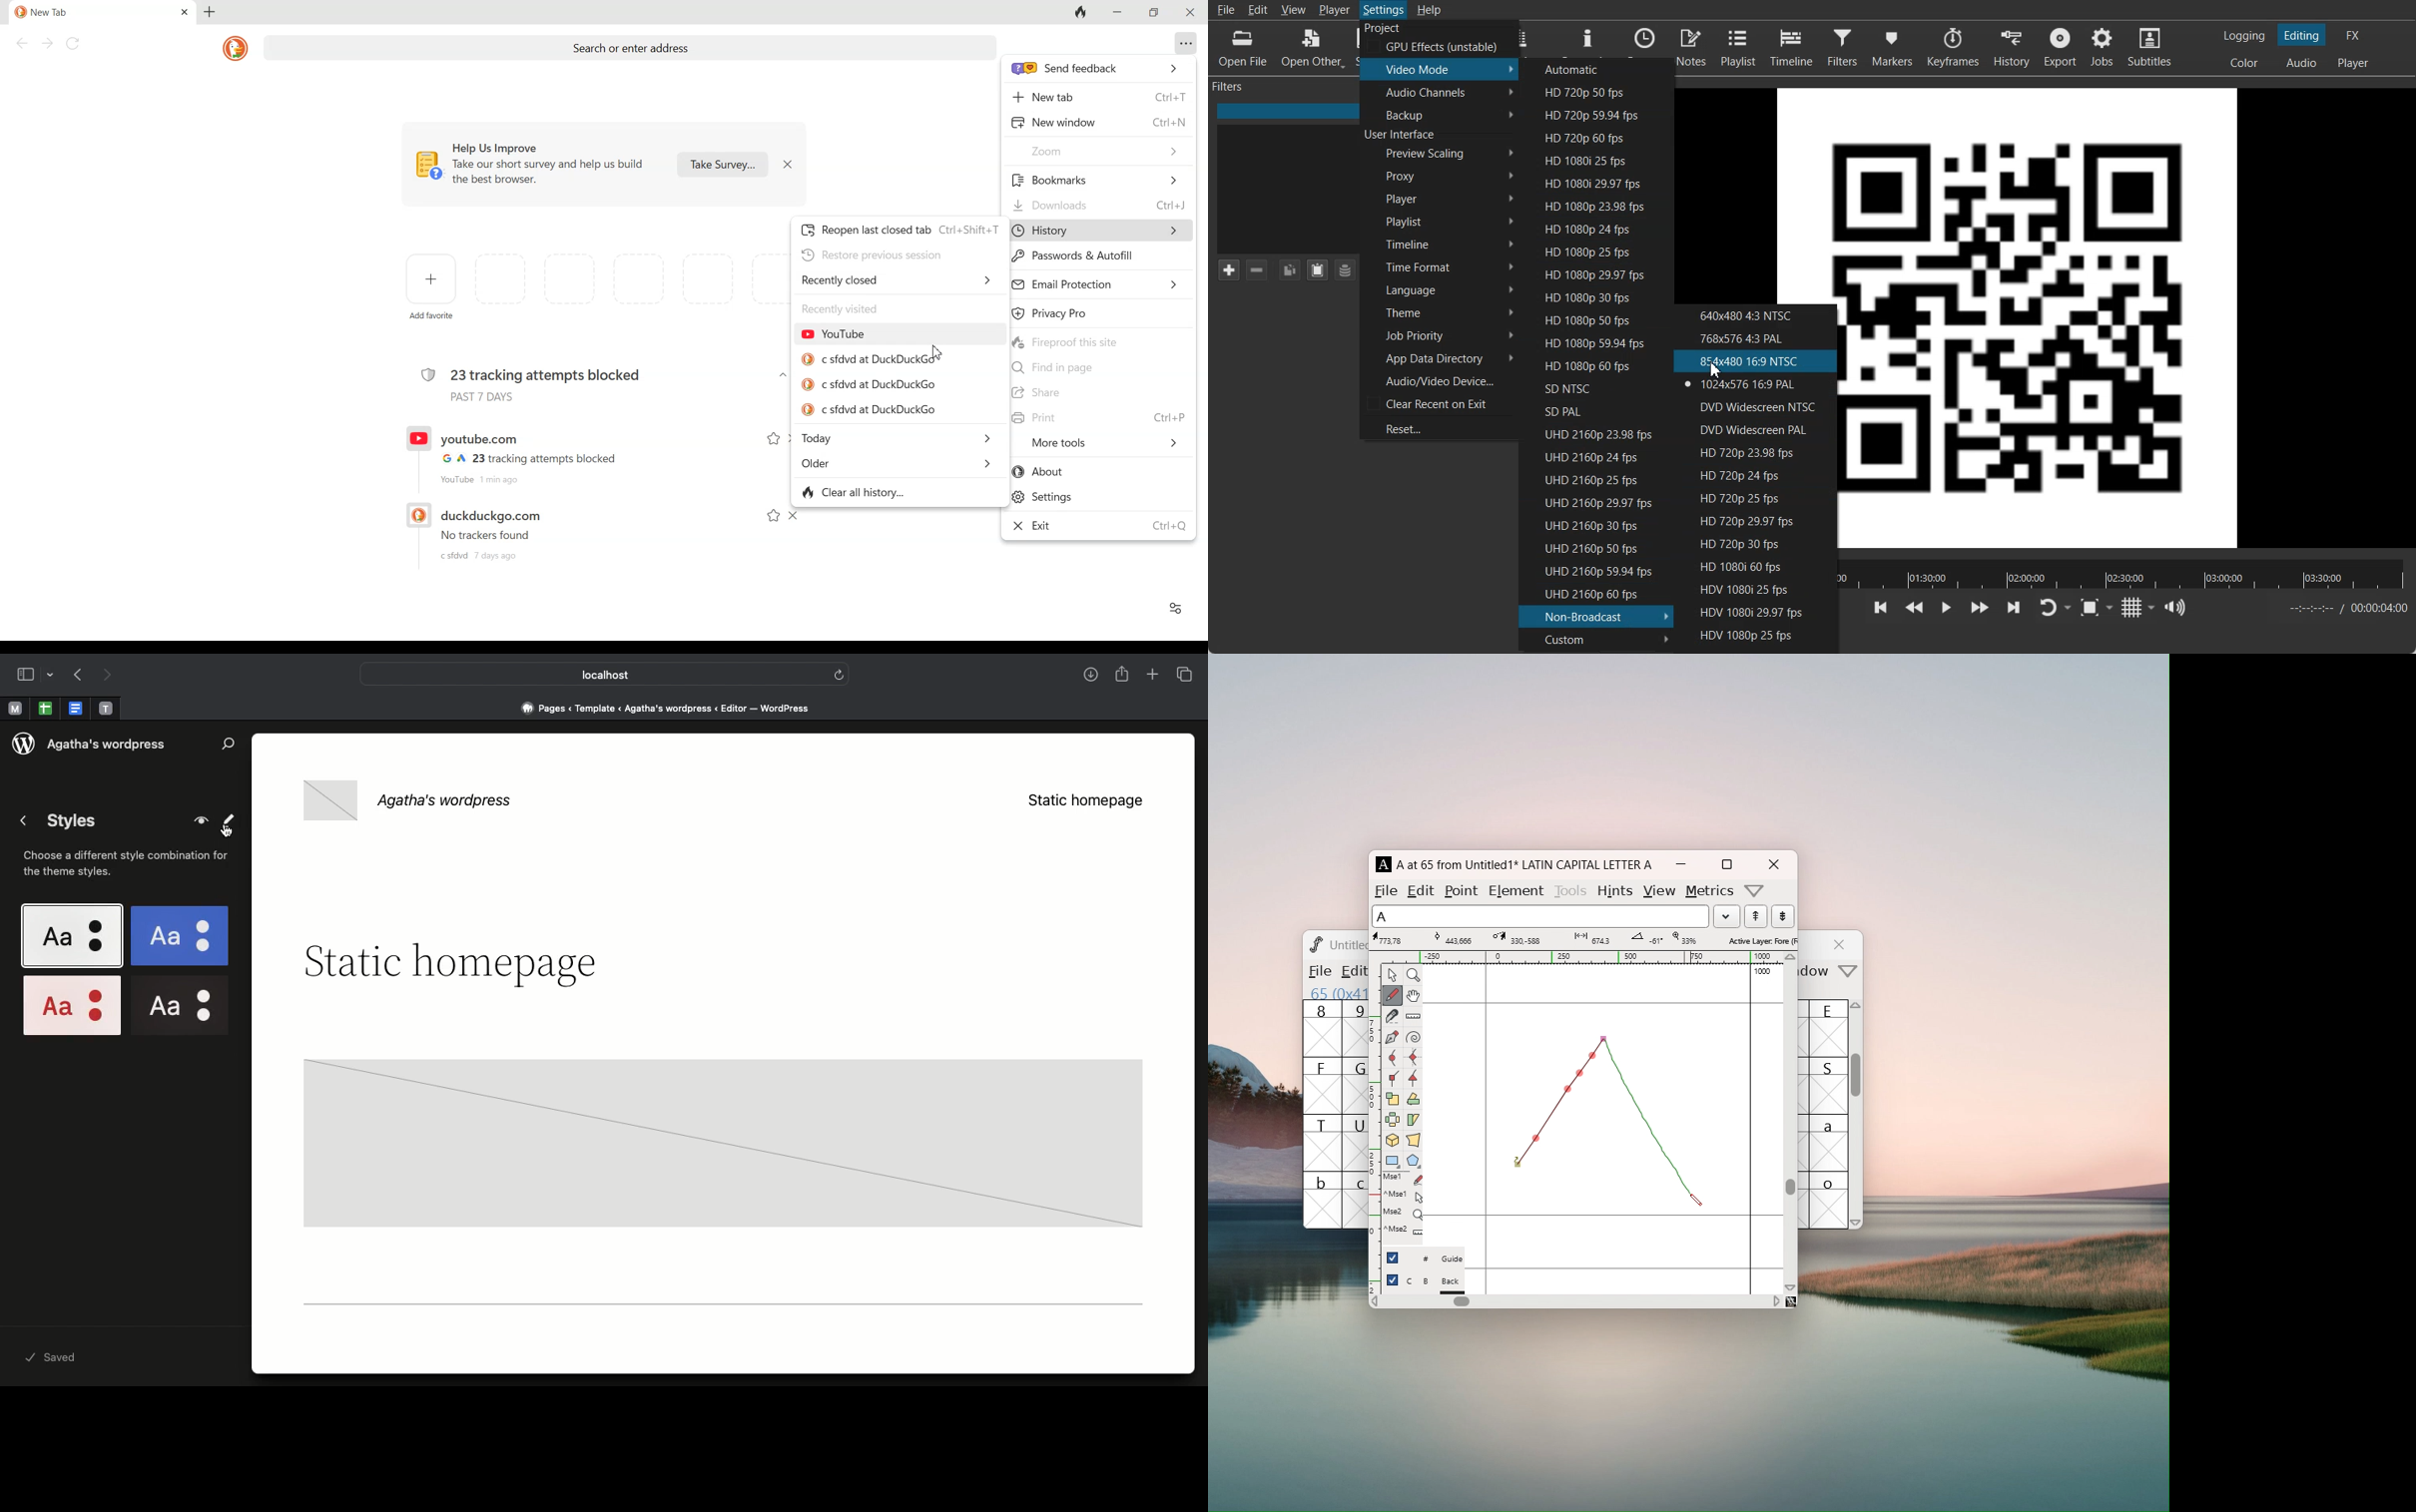 The height and width of the screenshot is (1512, 2436). What do you see at coordinates (1597, 68) in the screenshot?
I see `Automatics` at bounding box center [1597, 68].